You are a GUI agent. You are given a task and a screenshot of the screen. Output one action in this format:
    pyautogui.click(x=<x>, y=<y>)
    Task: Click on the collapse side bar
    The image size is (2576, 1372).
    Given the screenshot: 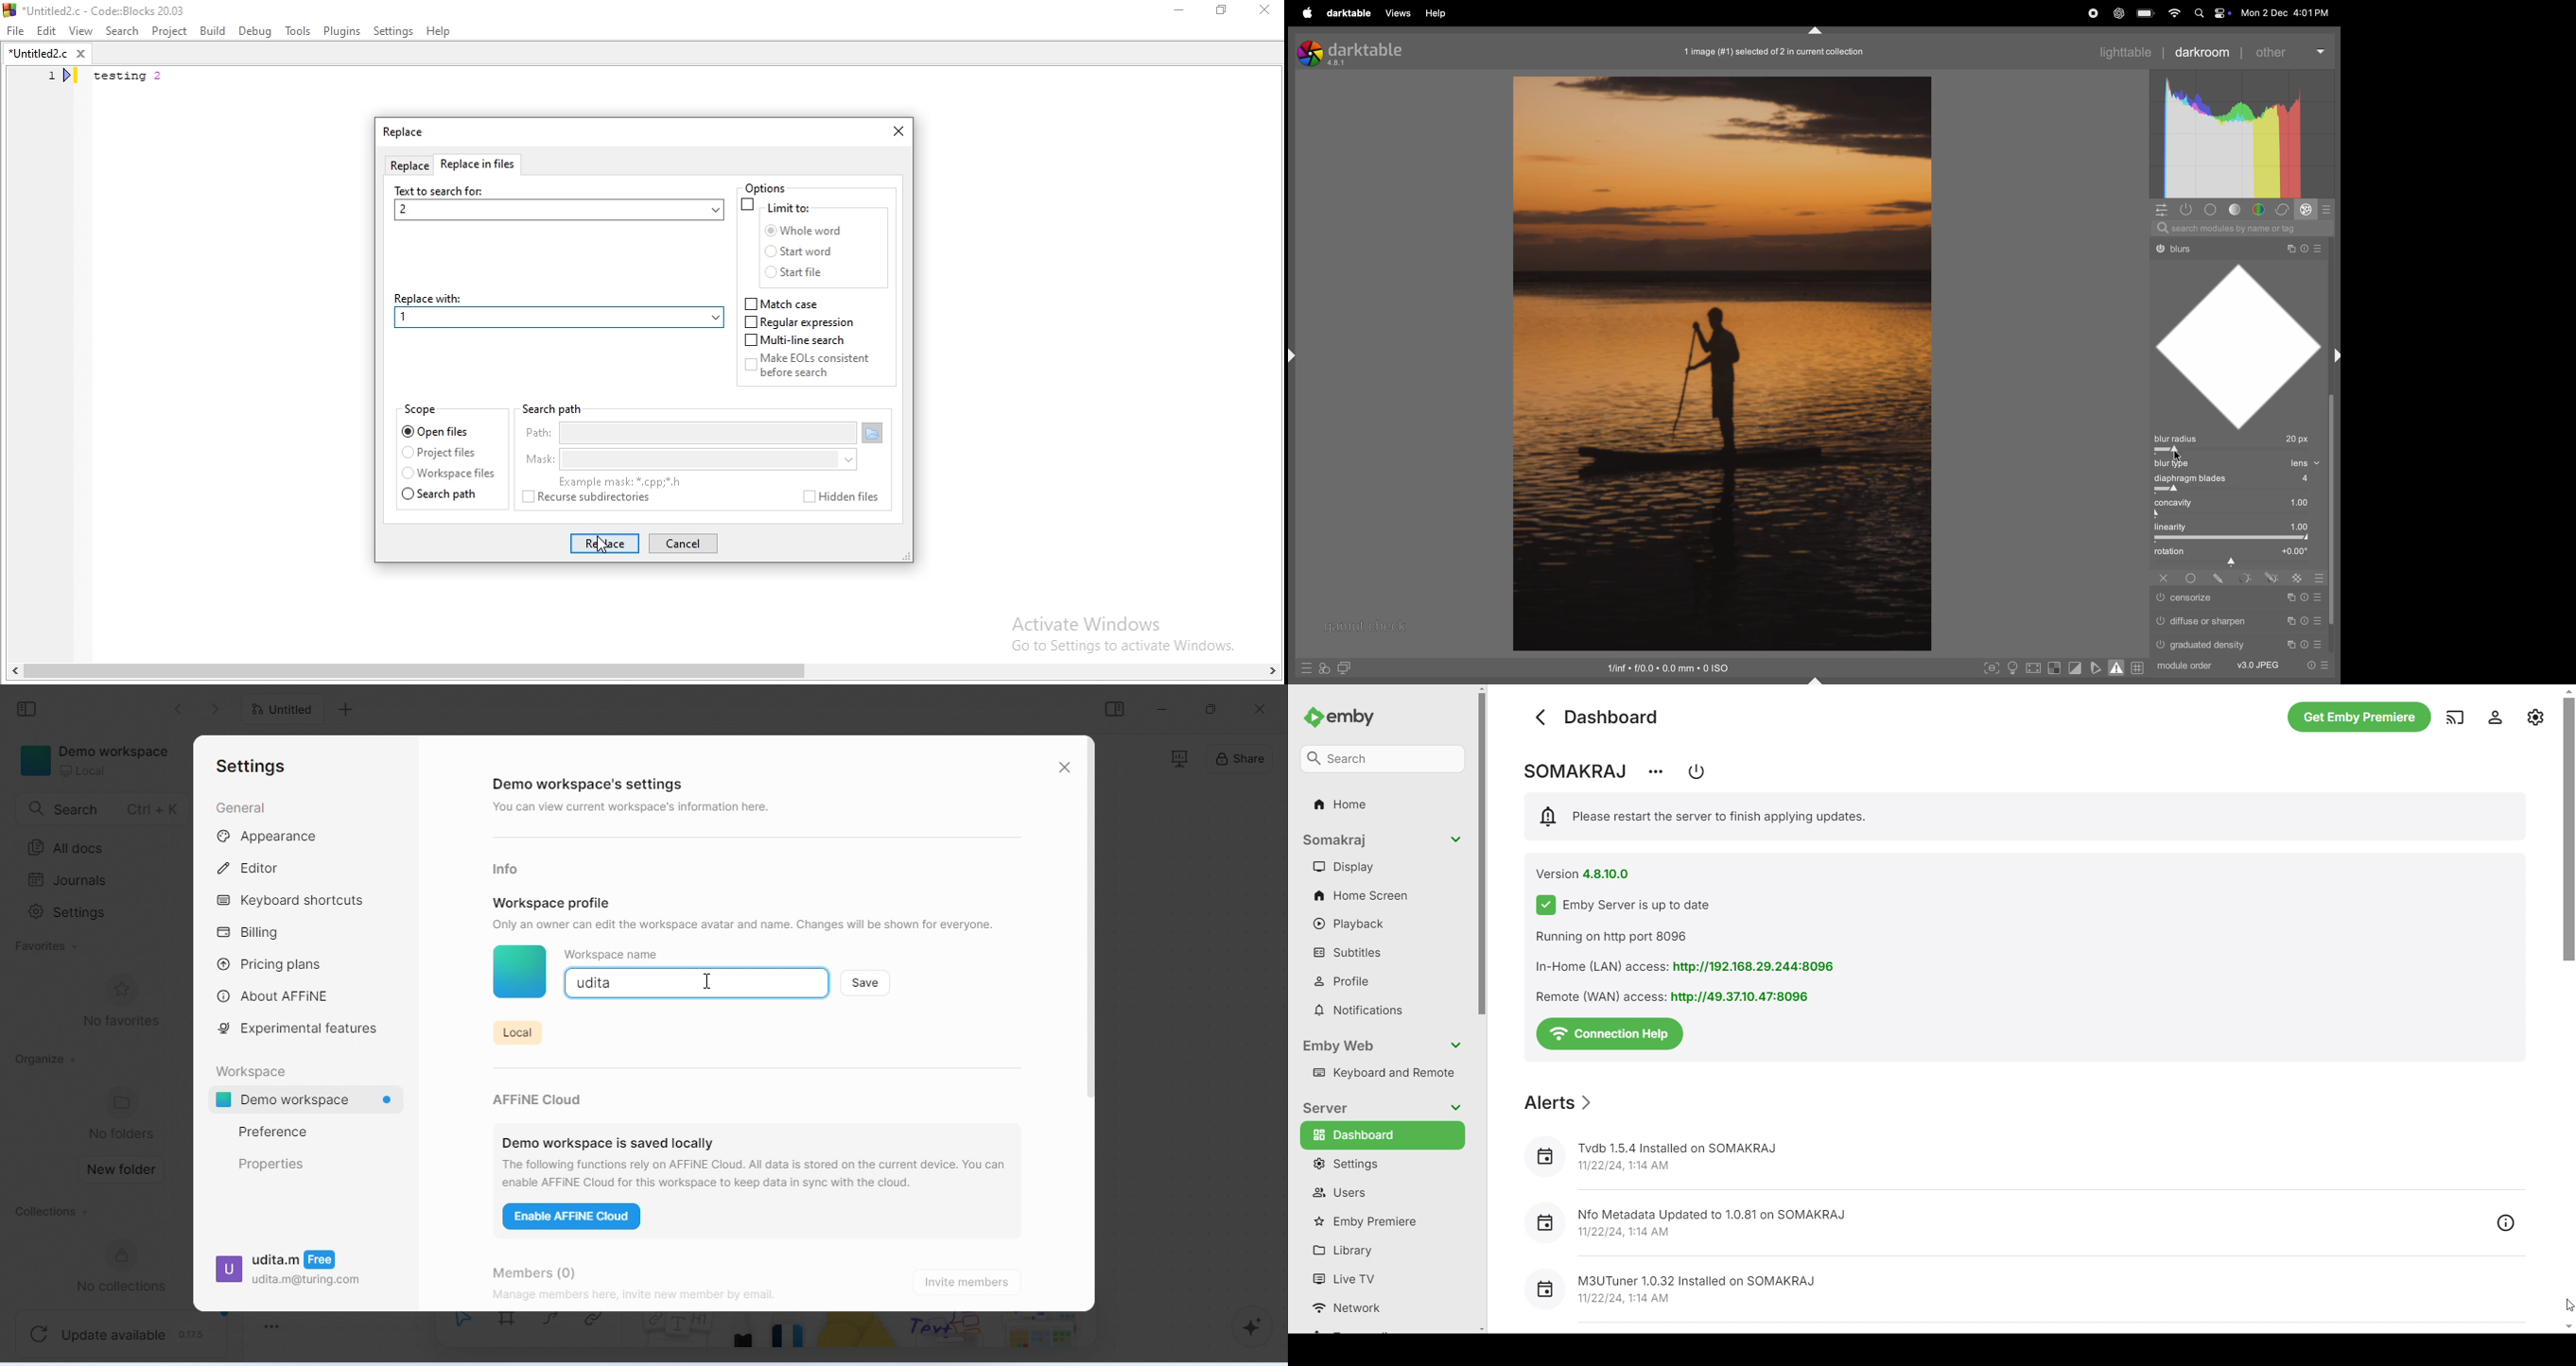 What is the action you would take?
    pyautogui.click(x=32, y=710)
    